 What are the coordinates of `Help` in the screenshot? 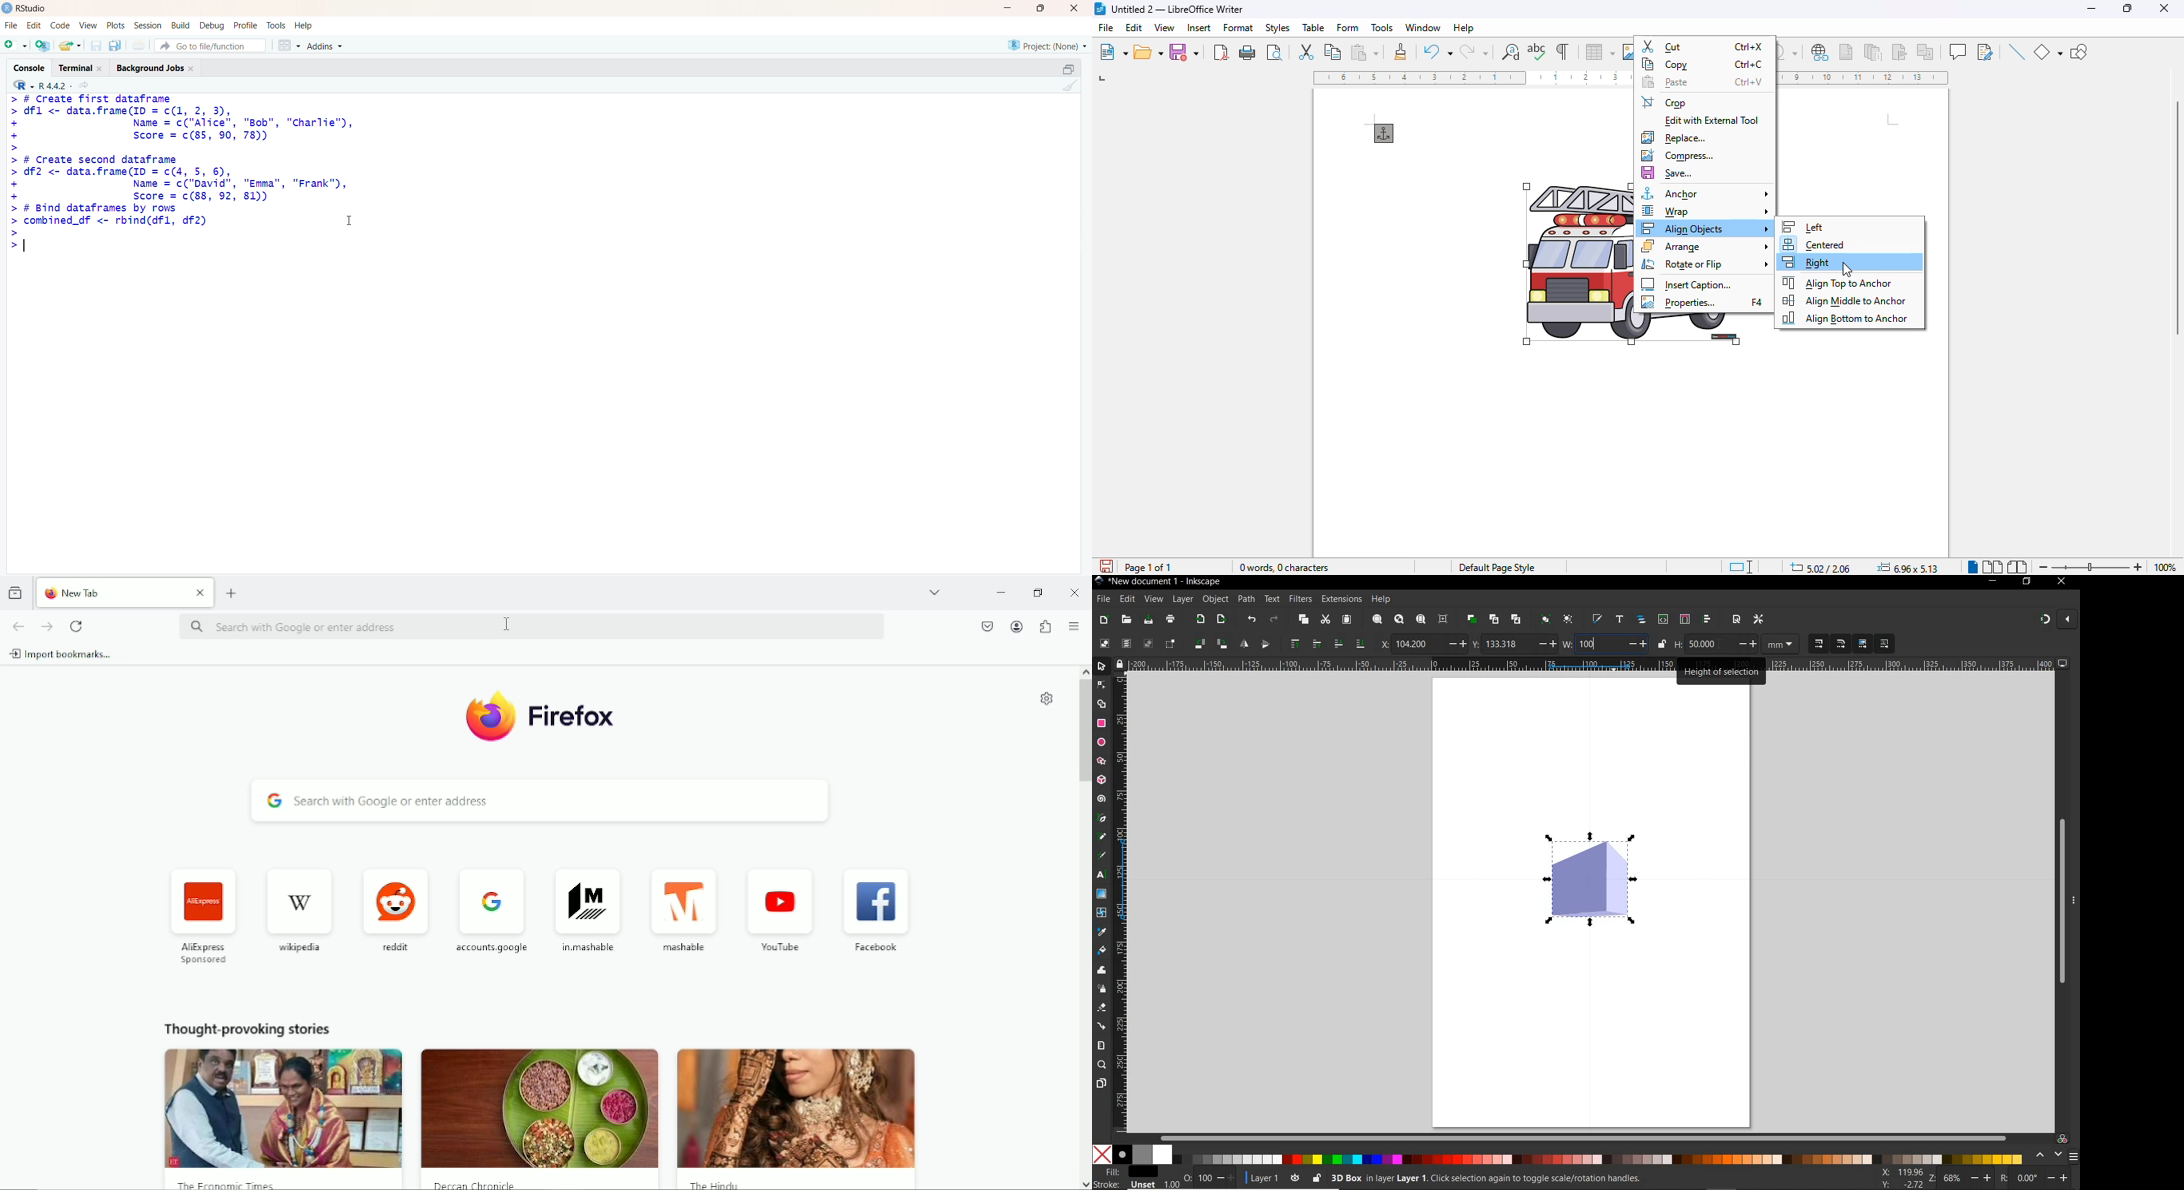 It's located at (304, 25).